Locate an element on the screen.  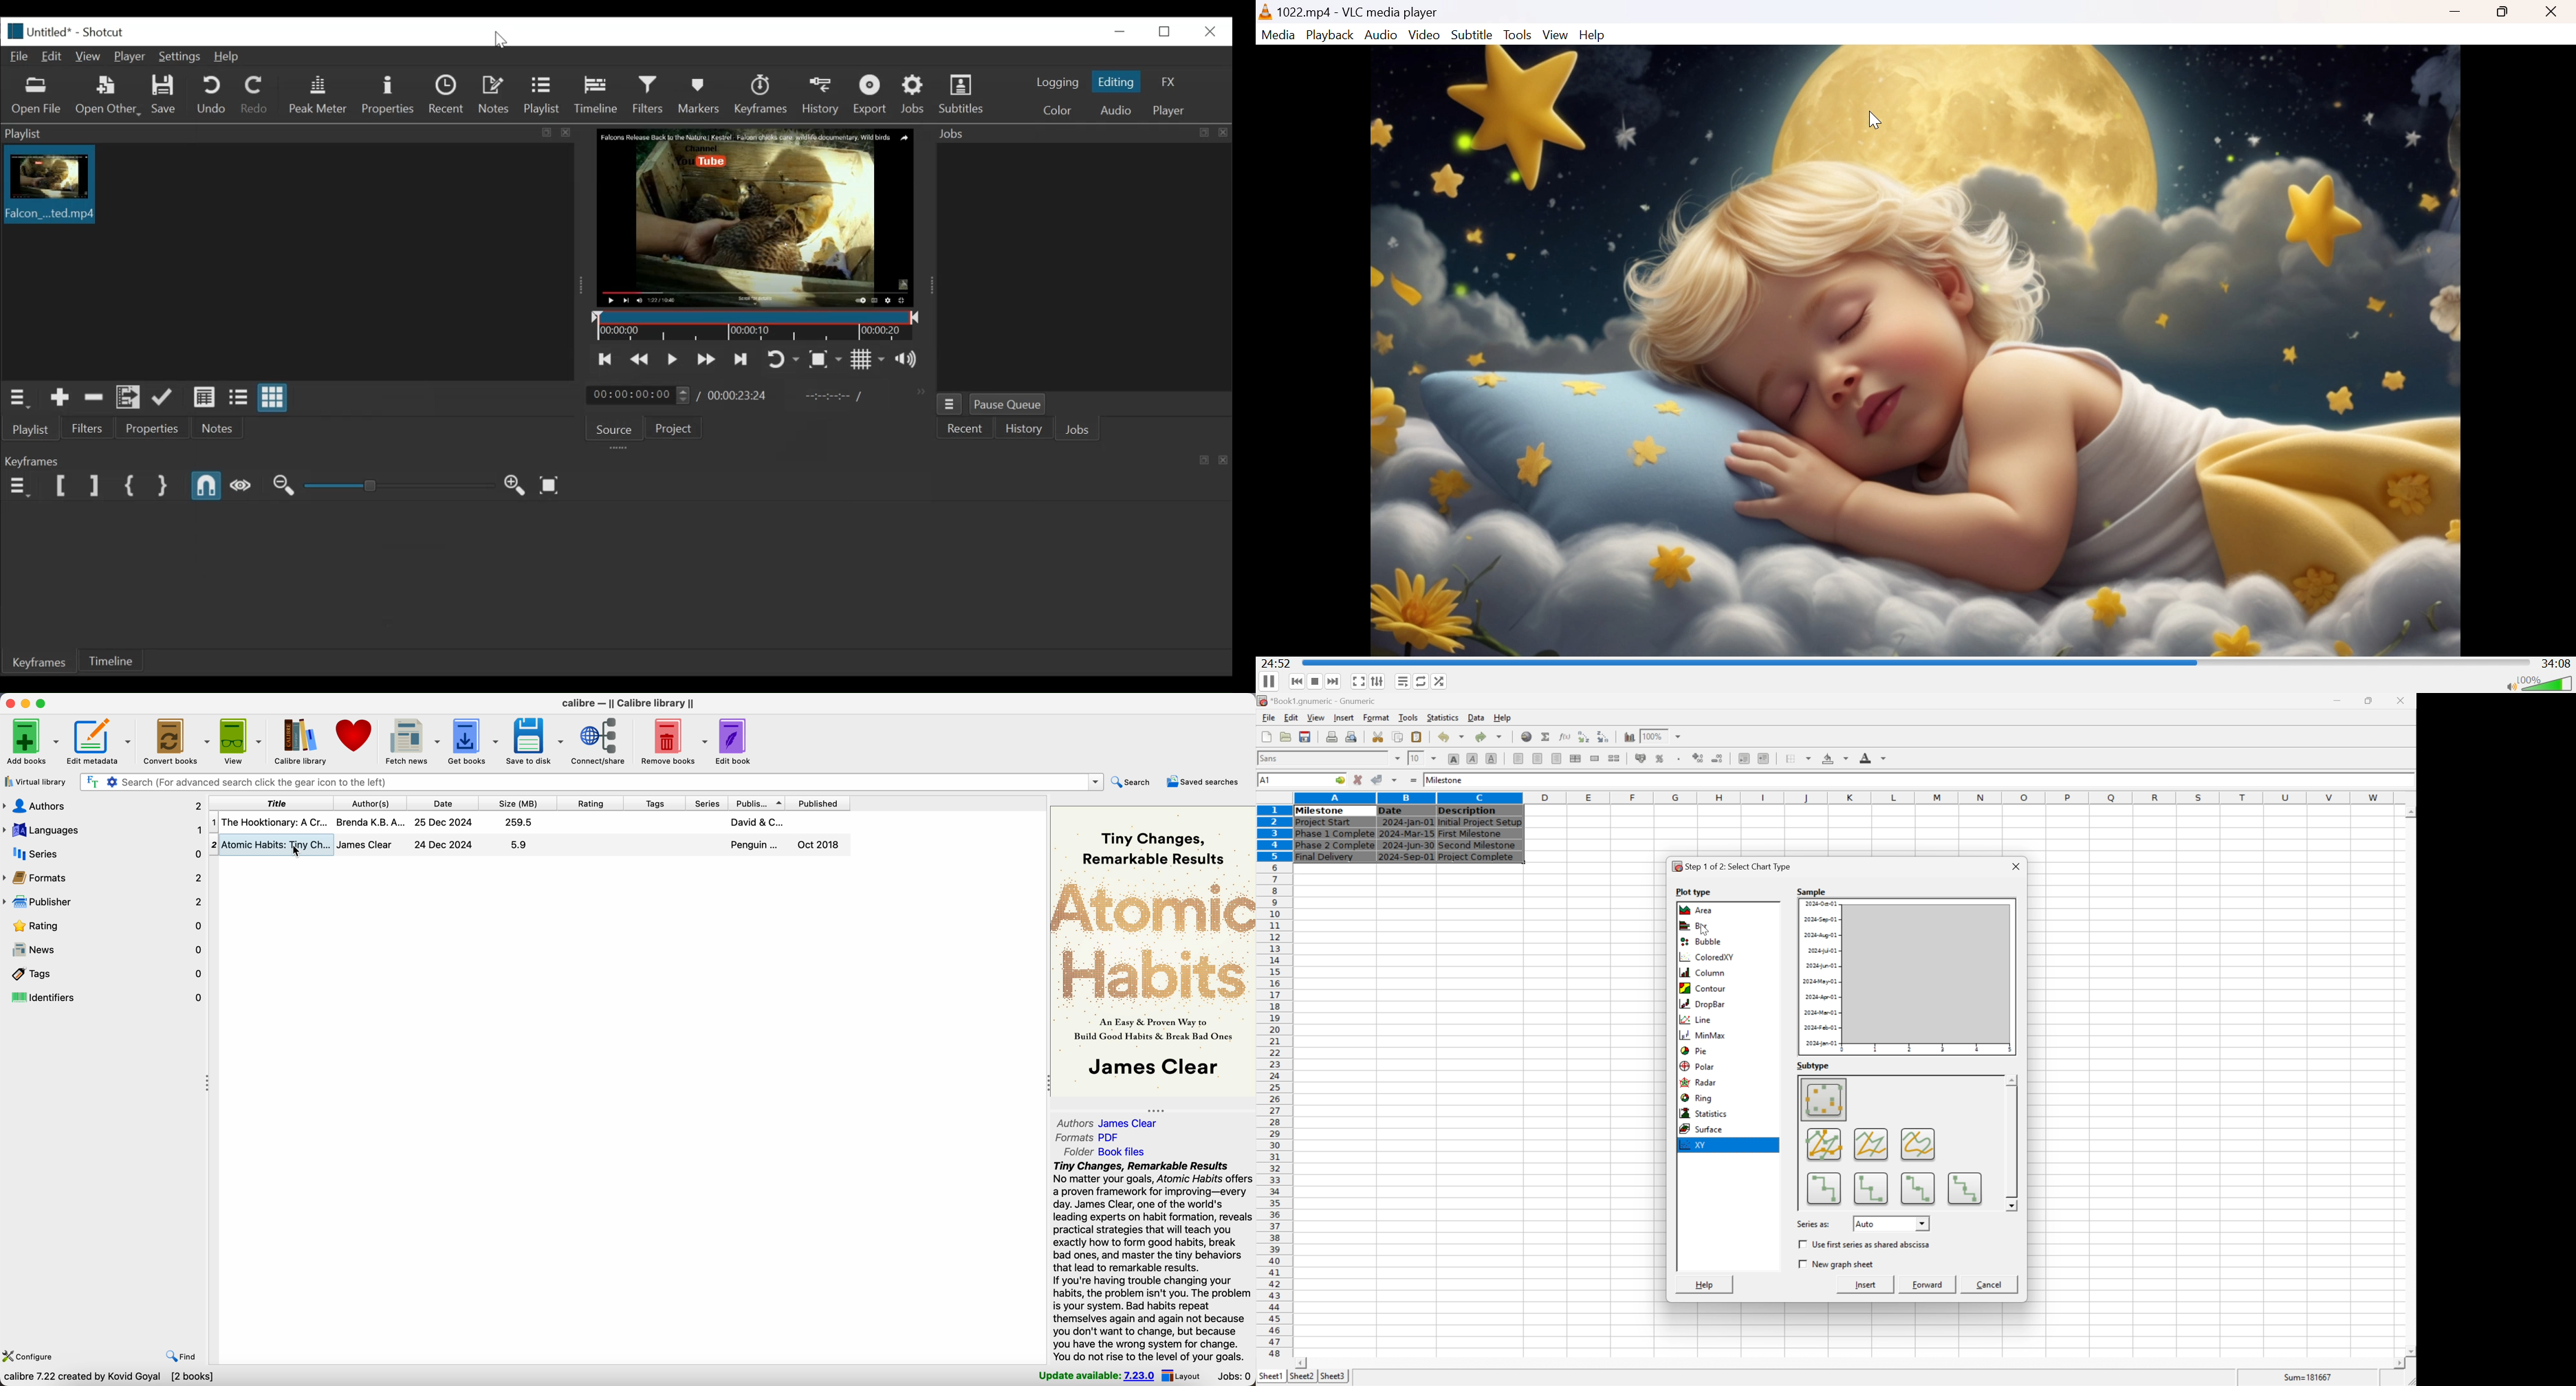
Toggle Zoom is located at coordinates (826, 359).